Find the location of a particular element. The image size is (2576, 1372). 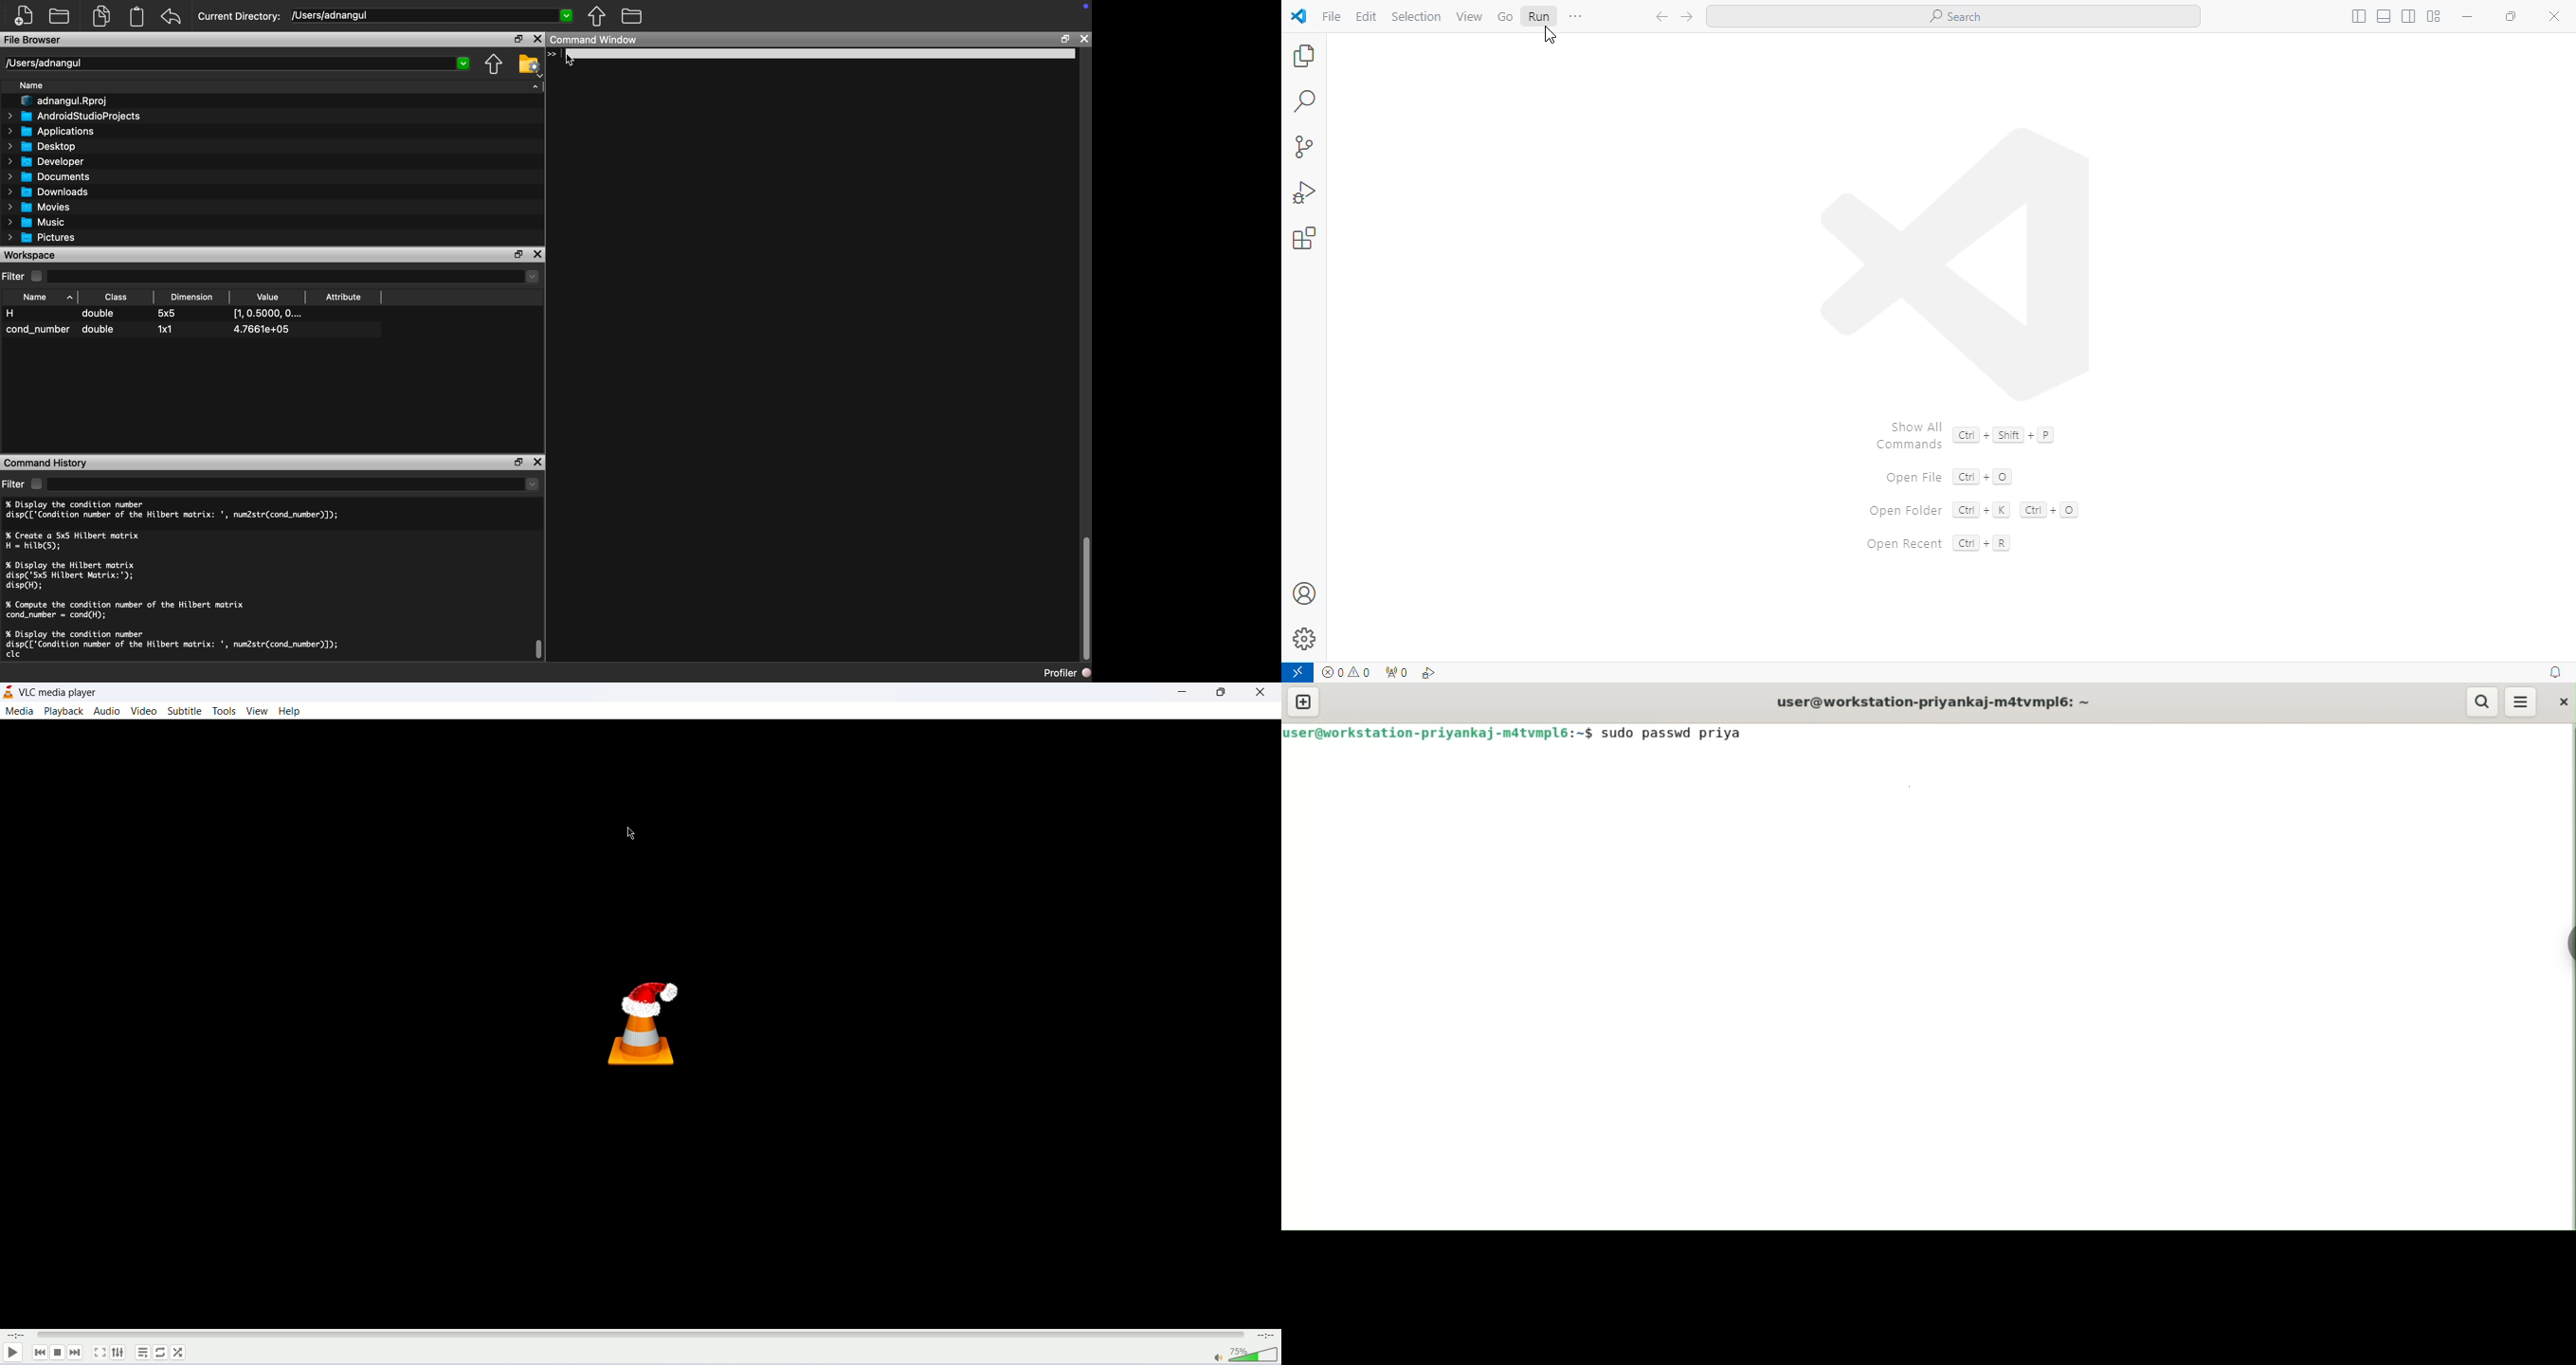

extended settings is located at coordinates (121, 1354).